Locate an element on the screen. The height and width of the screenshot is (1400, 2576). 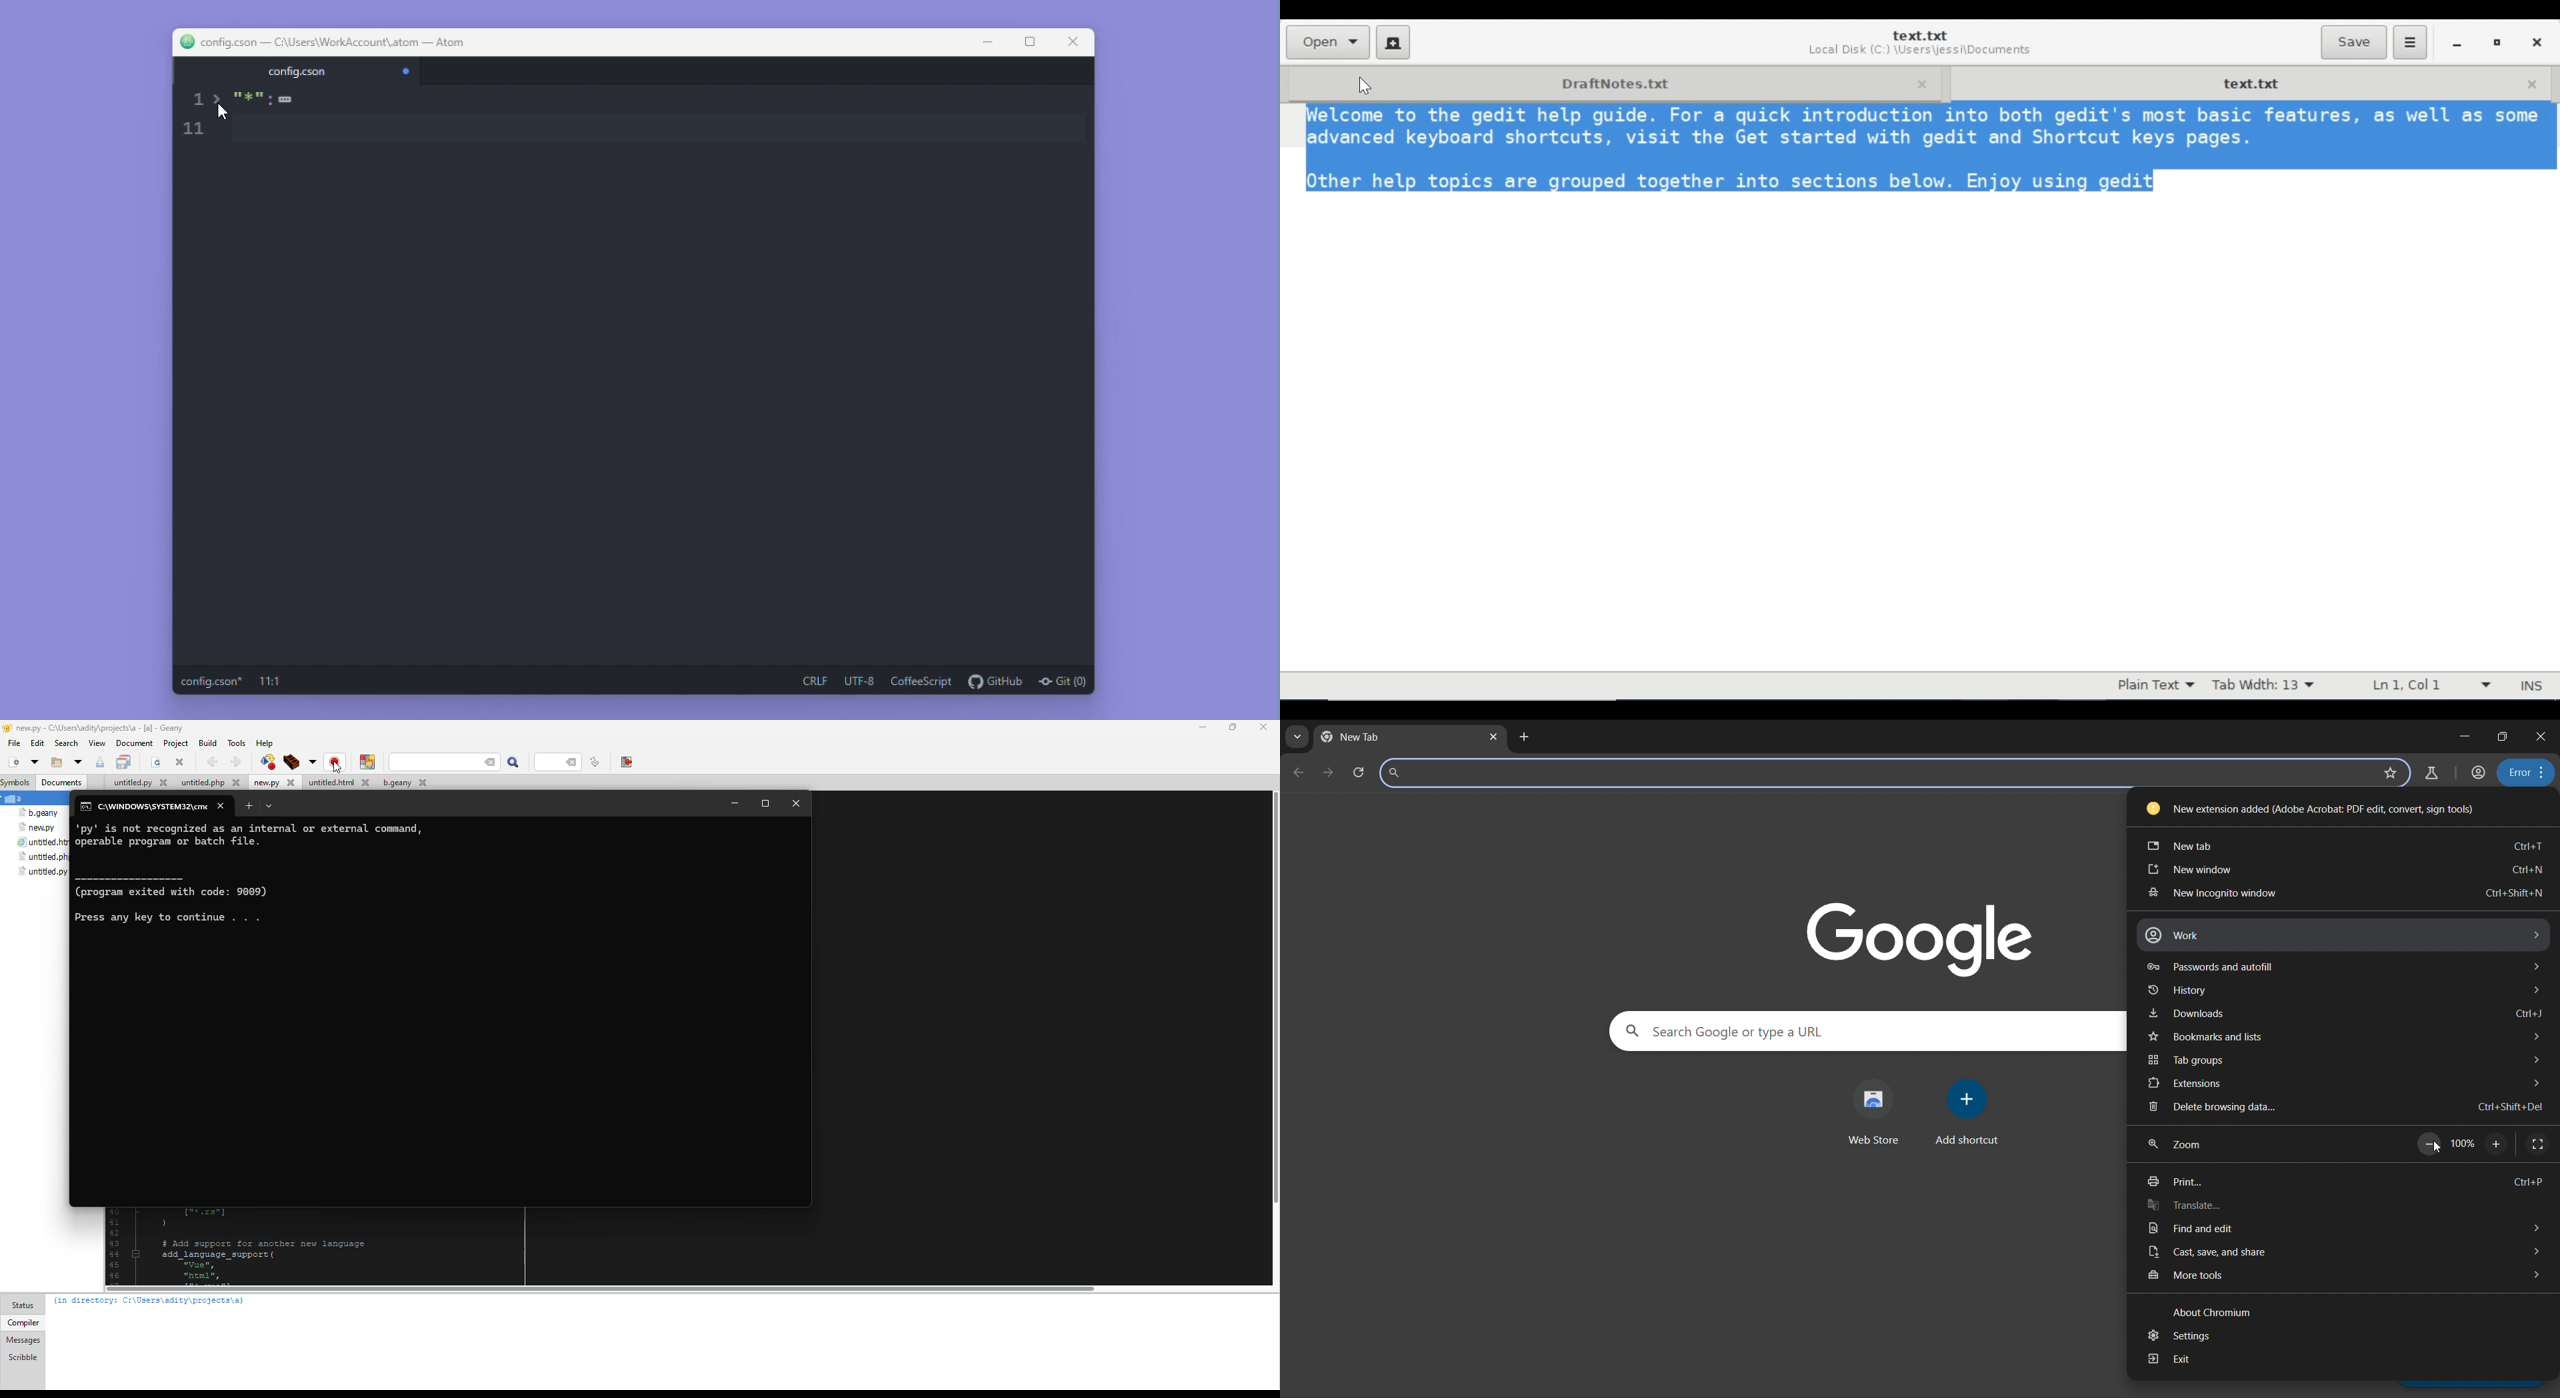
color is located at coordinates (369, 762).